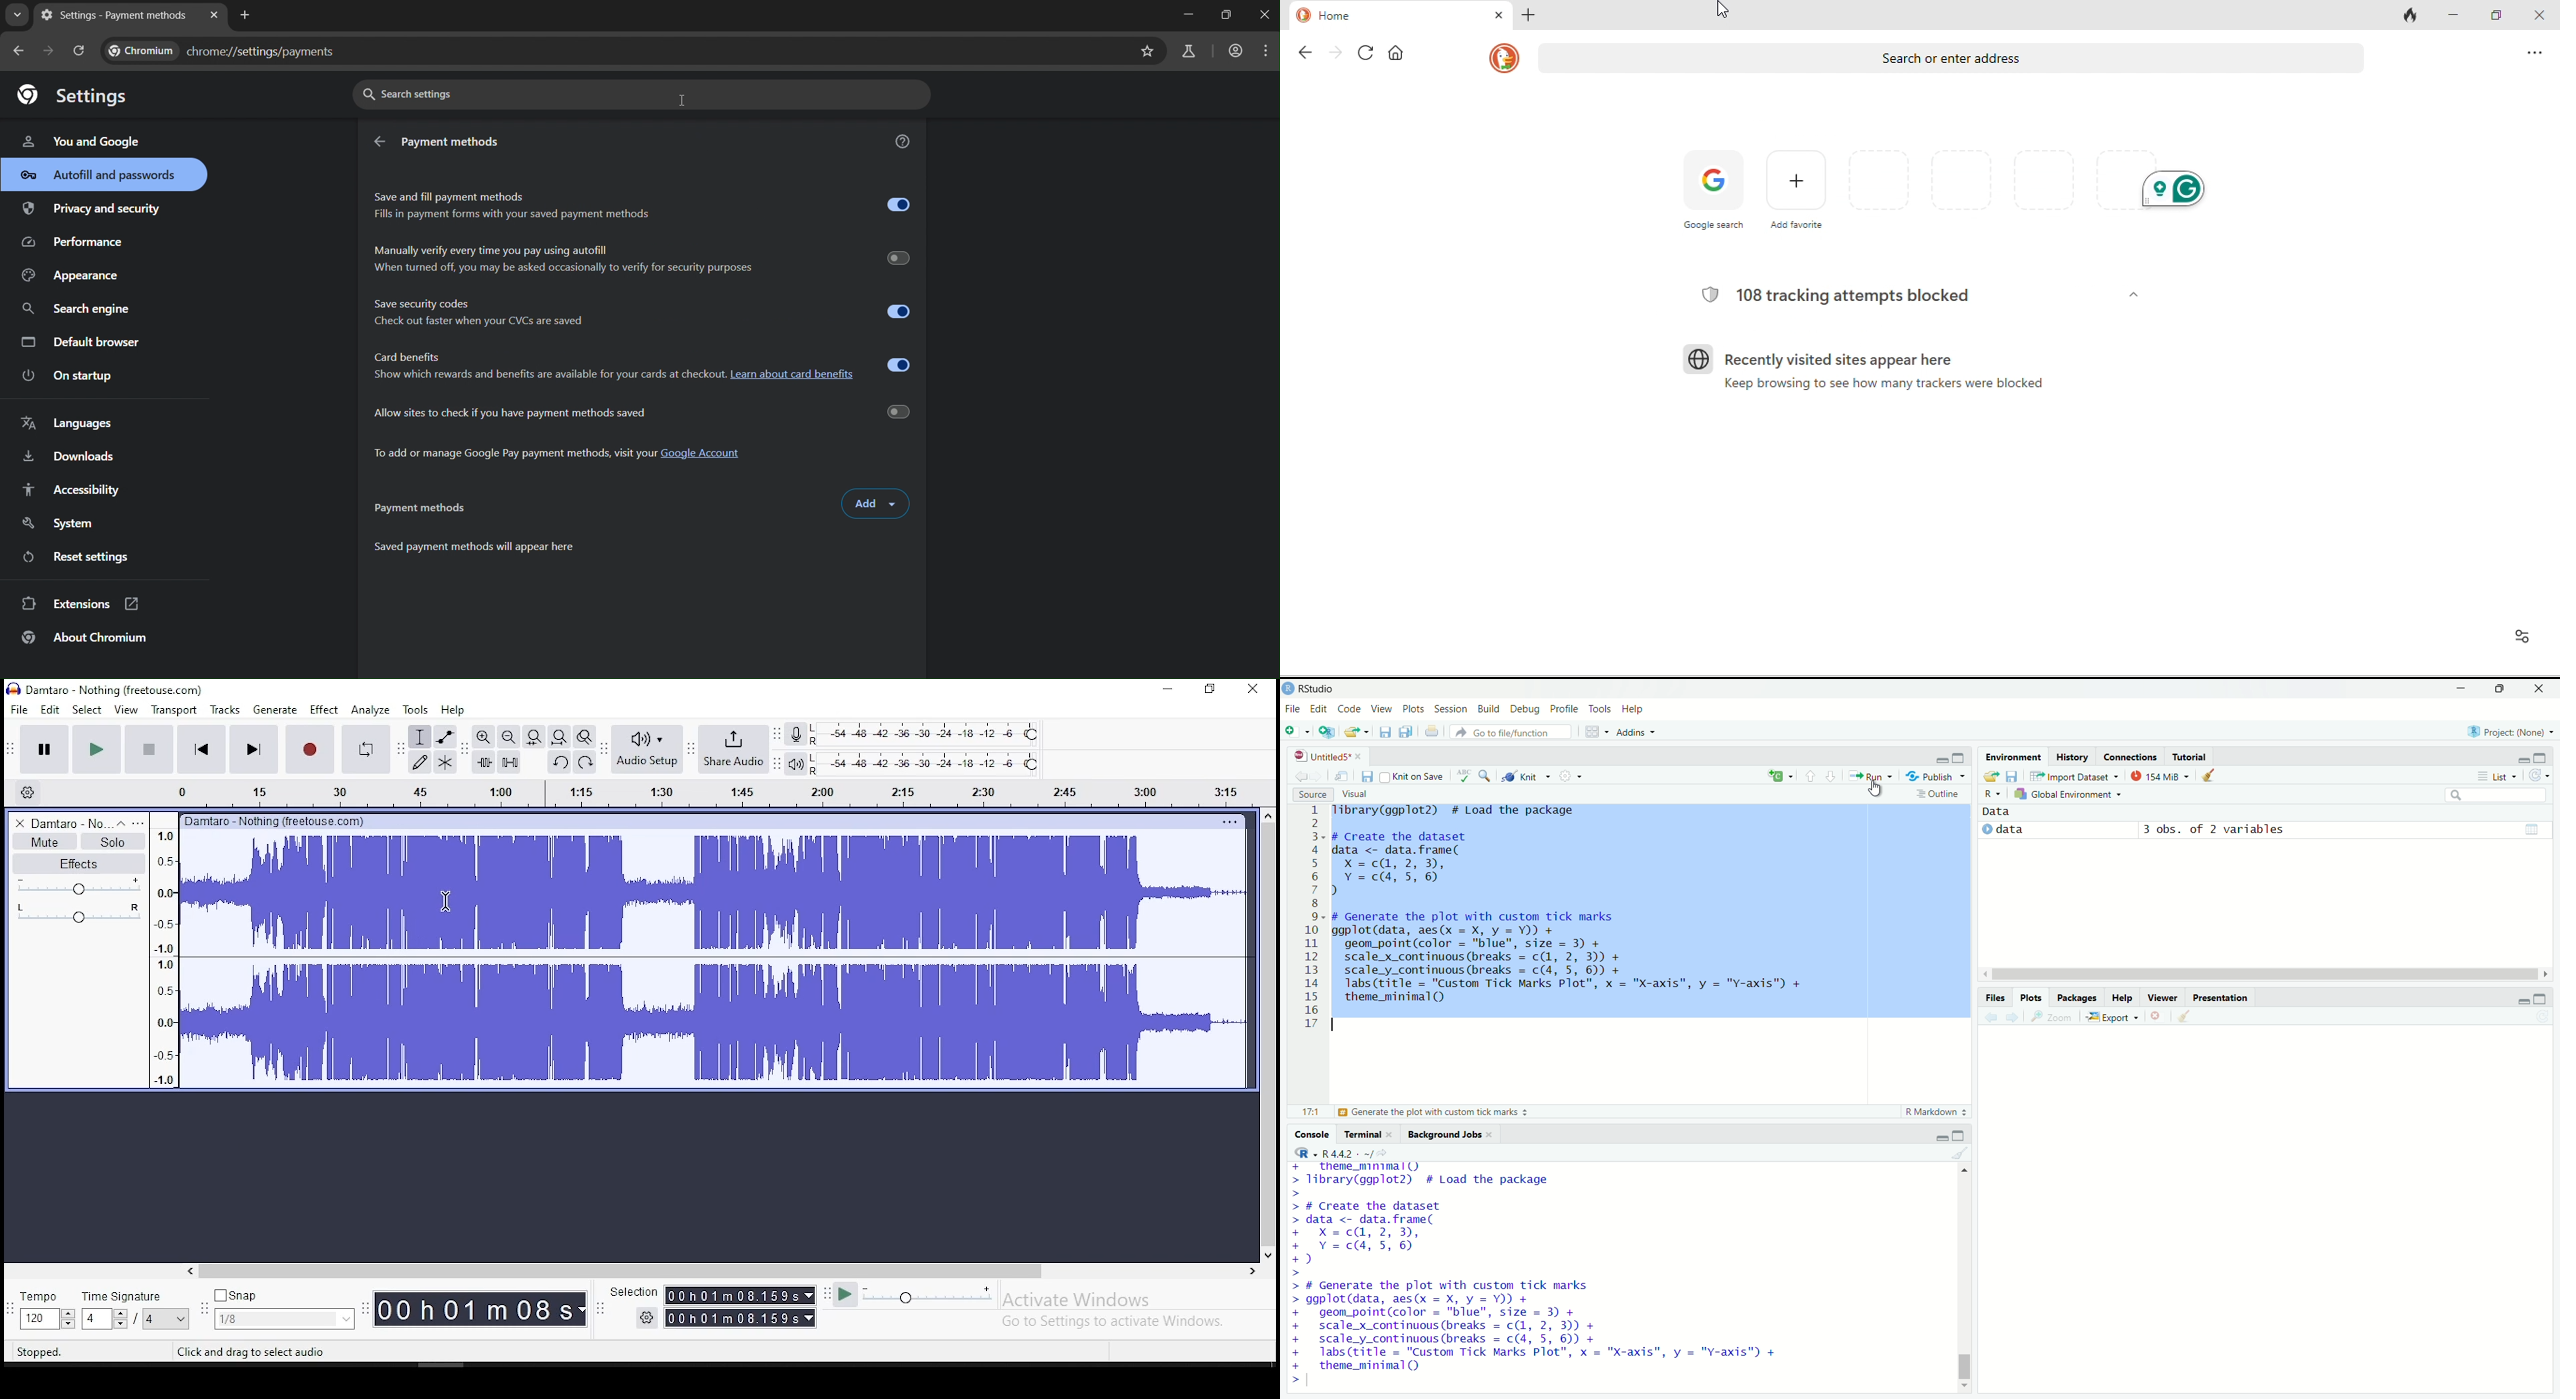 This screenshot has width=2576, height=1400. Describe the element at coordinates (1809, 776) in the screenshot. I see `go to previous section/chunk` at that location.